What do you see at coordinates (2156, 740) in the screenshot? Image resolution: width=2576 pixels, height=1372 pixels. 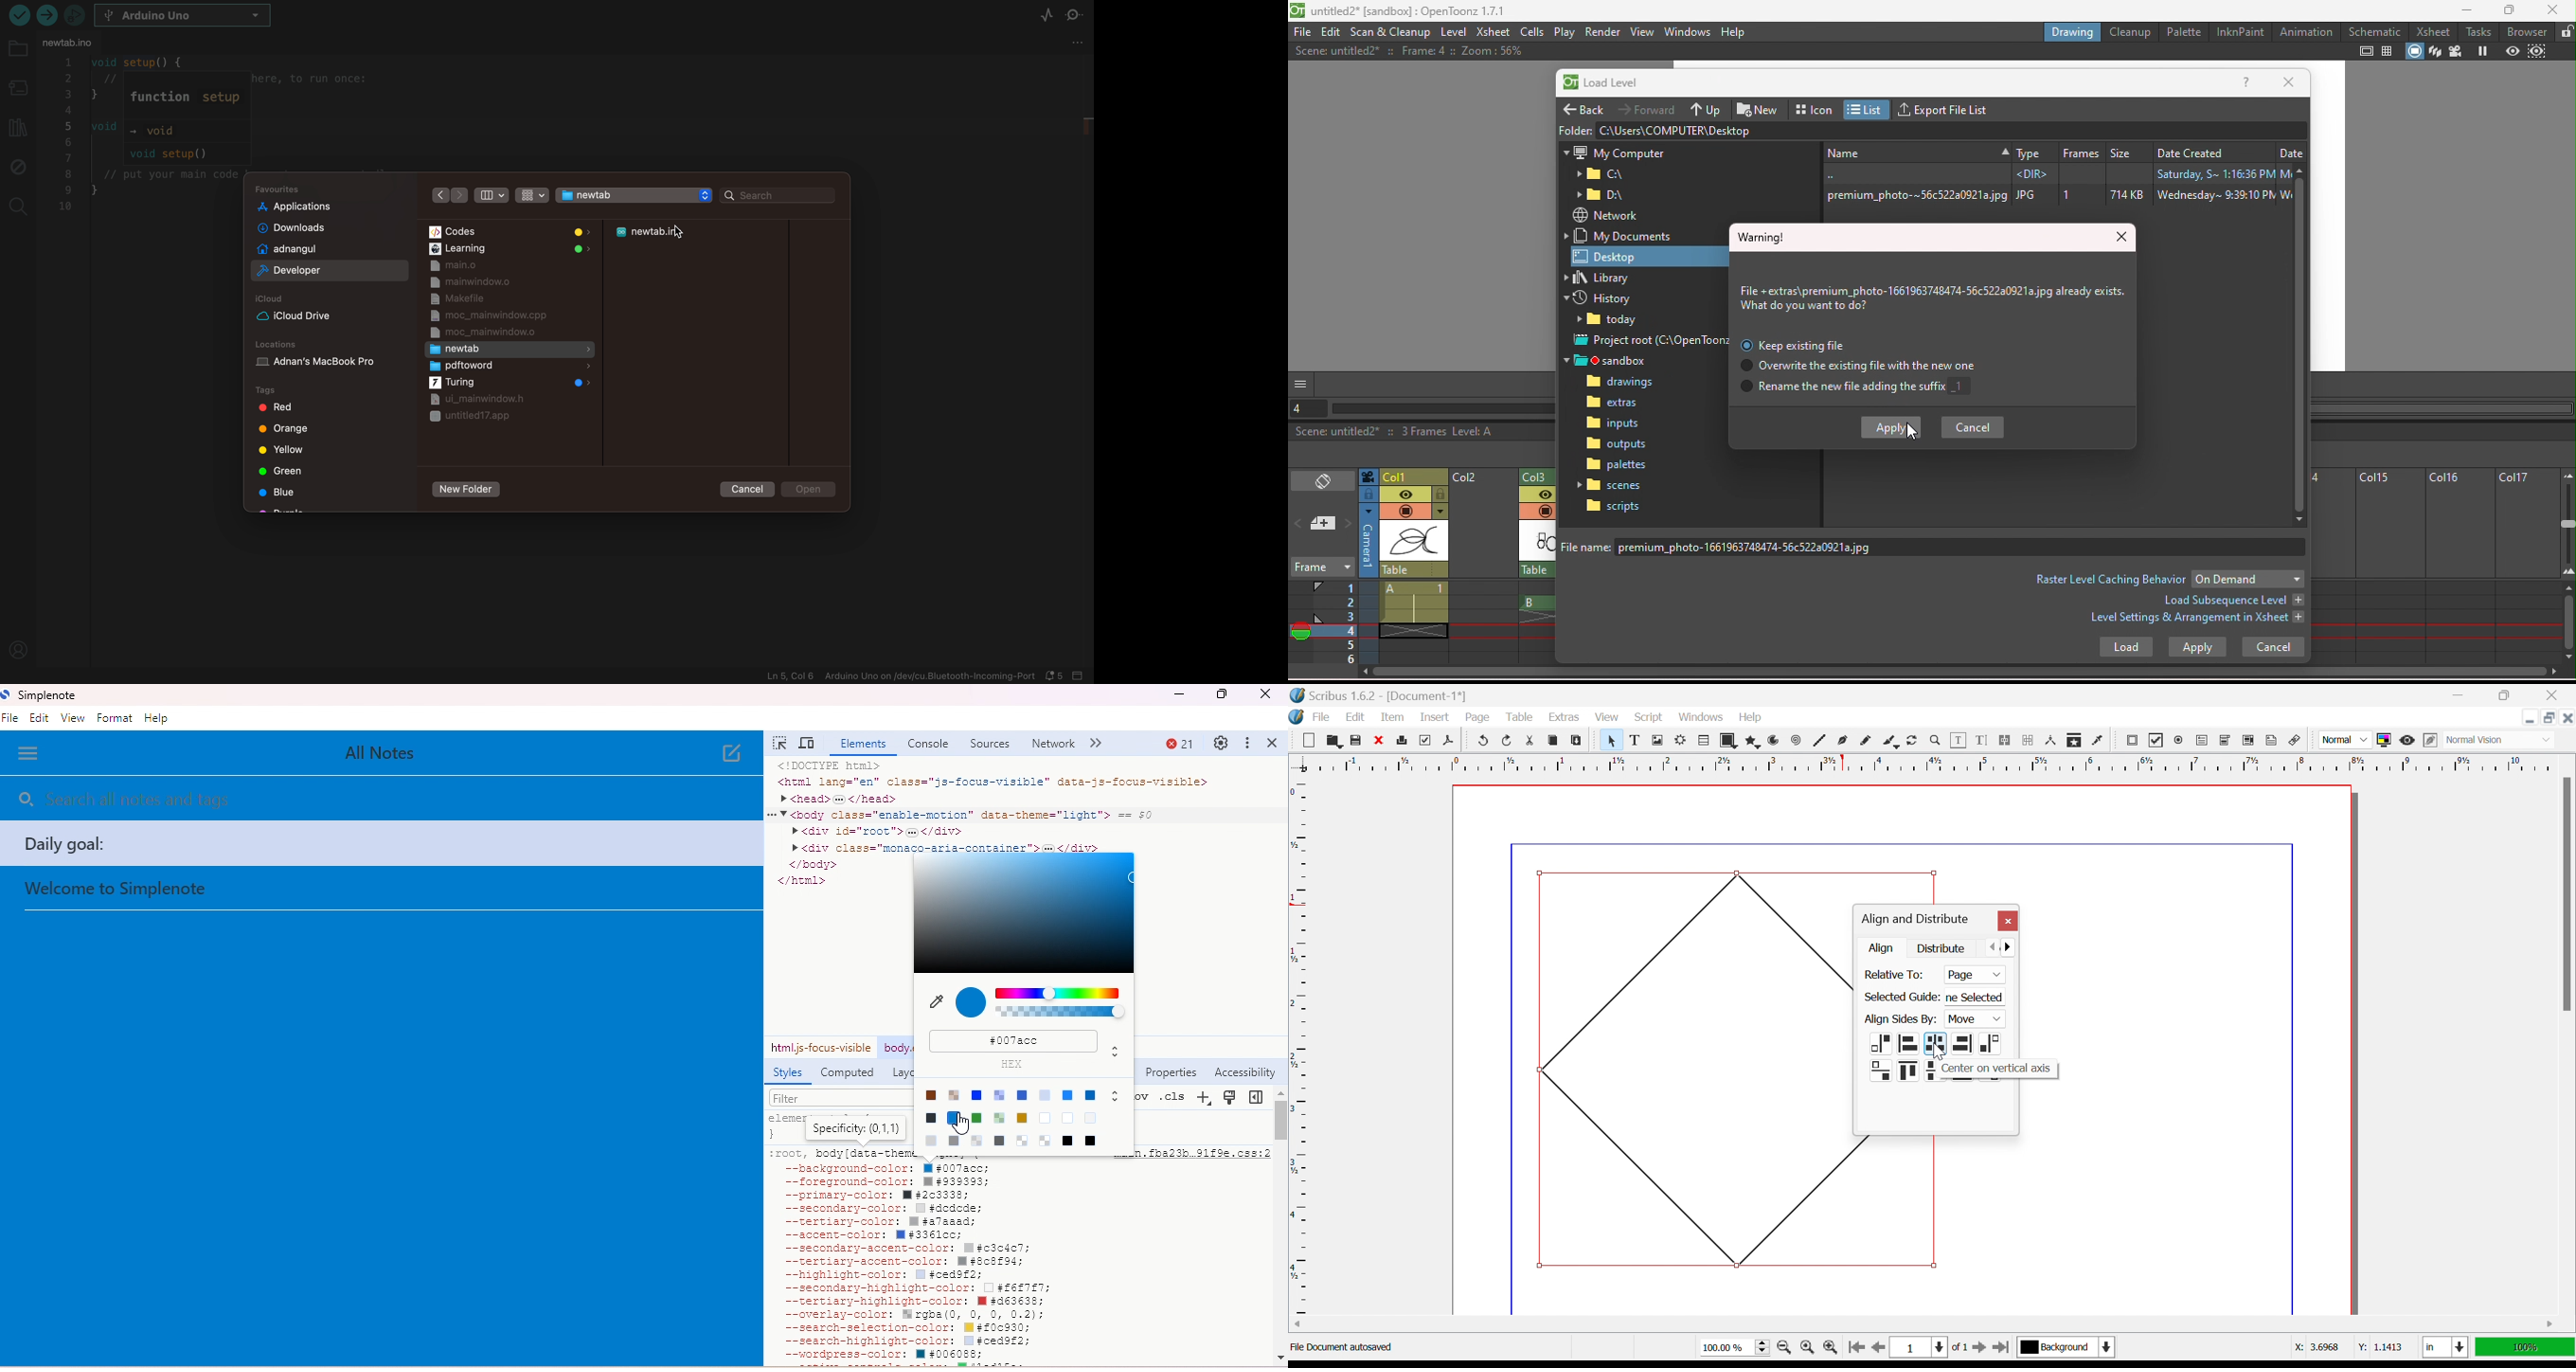 I see `PDF checkbox` at bounding box center [2156, 740].